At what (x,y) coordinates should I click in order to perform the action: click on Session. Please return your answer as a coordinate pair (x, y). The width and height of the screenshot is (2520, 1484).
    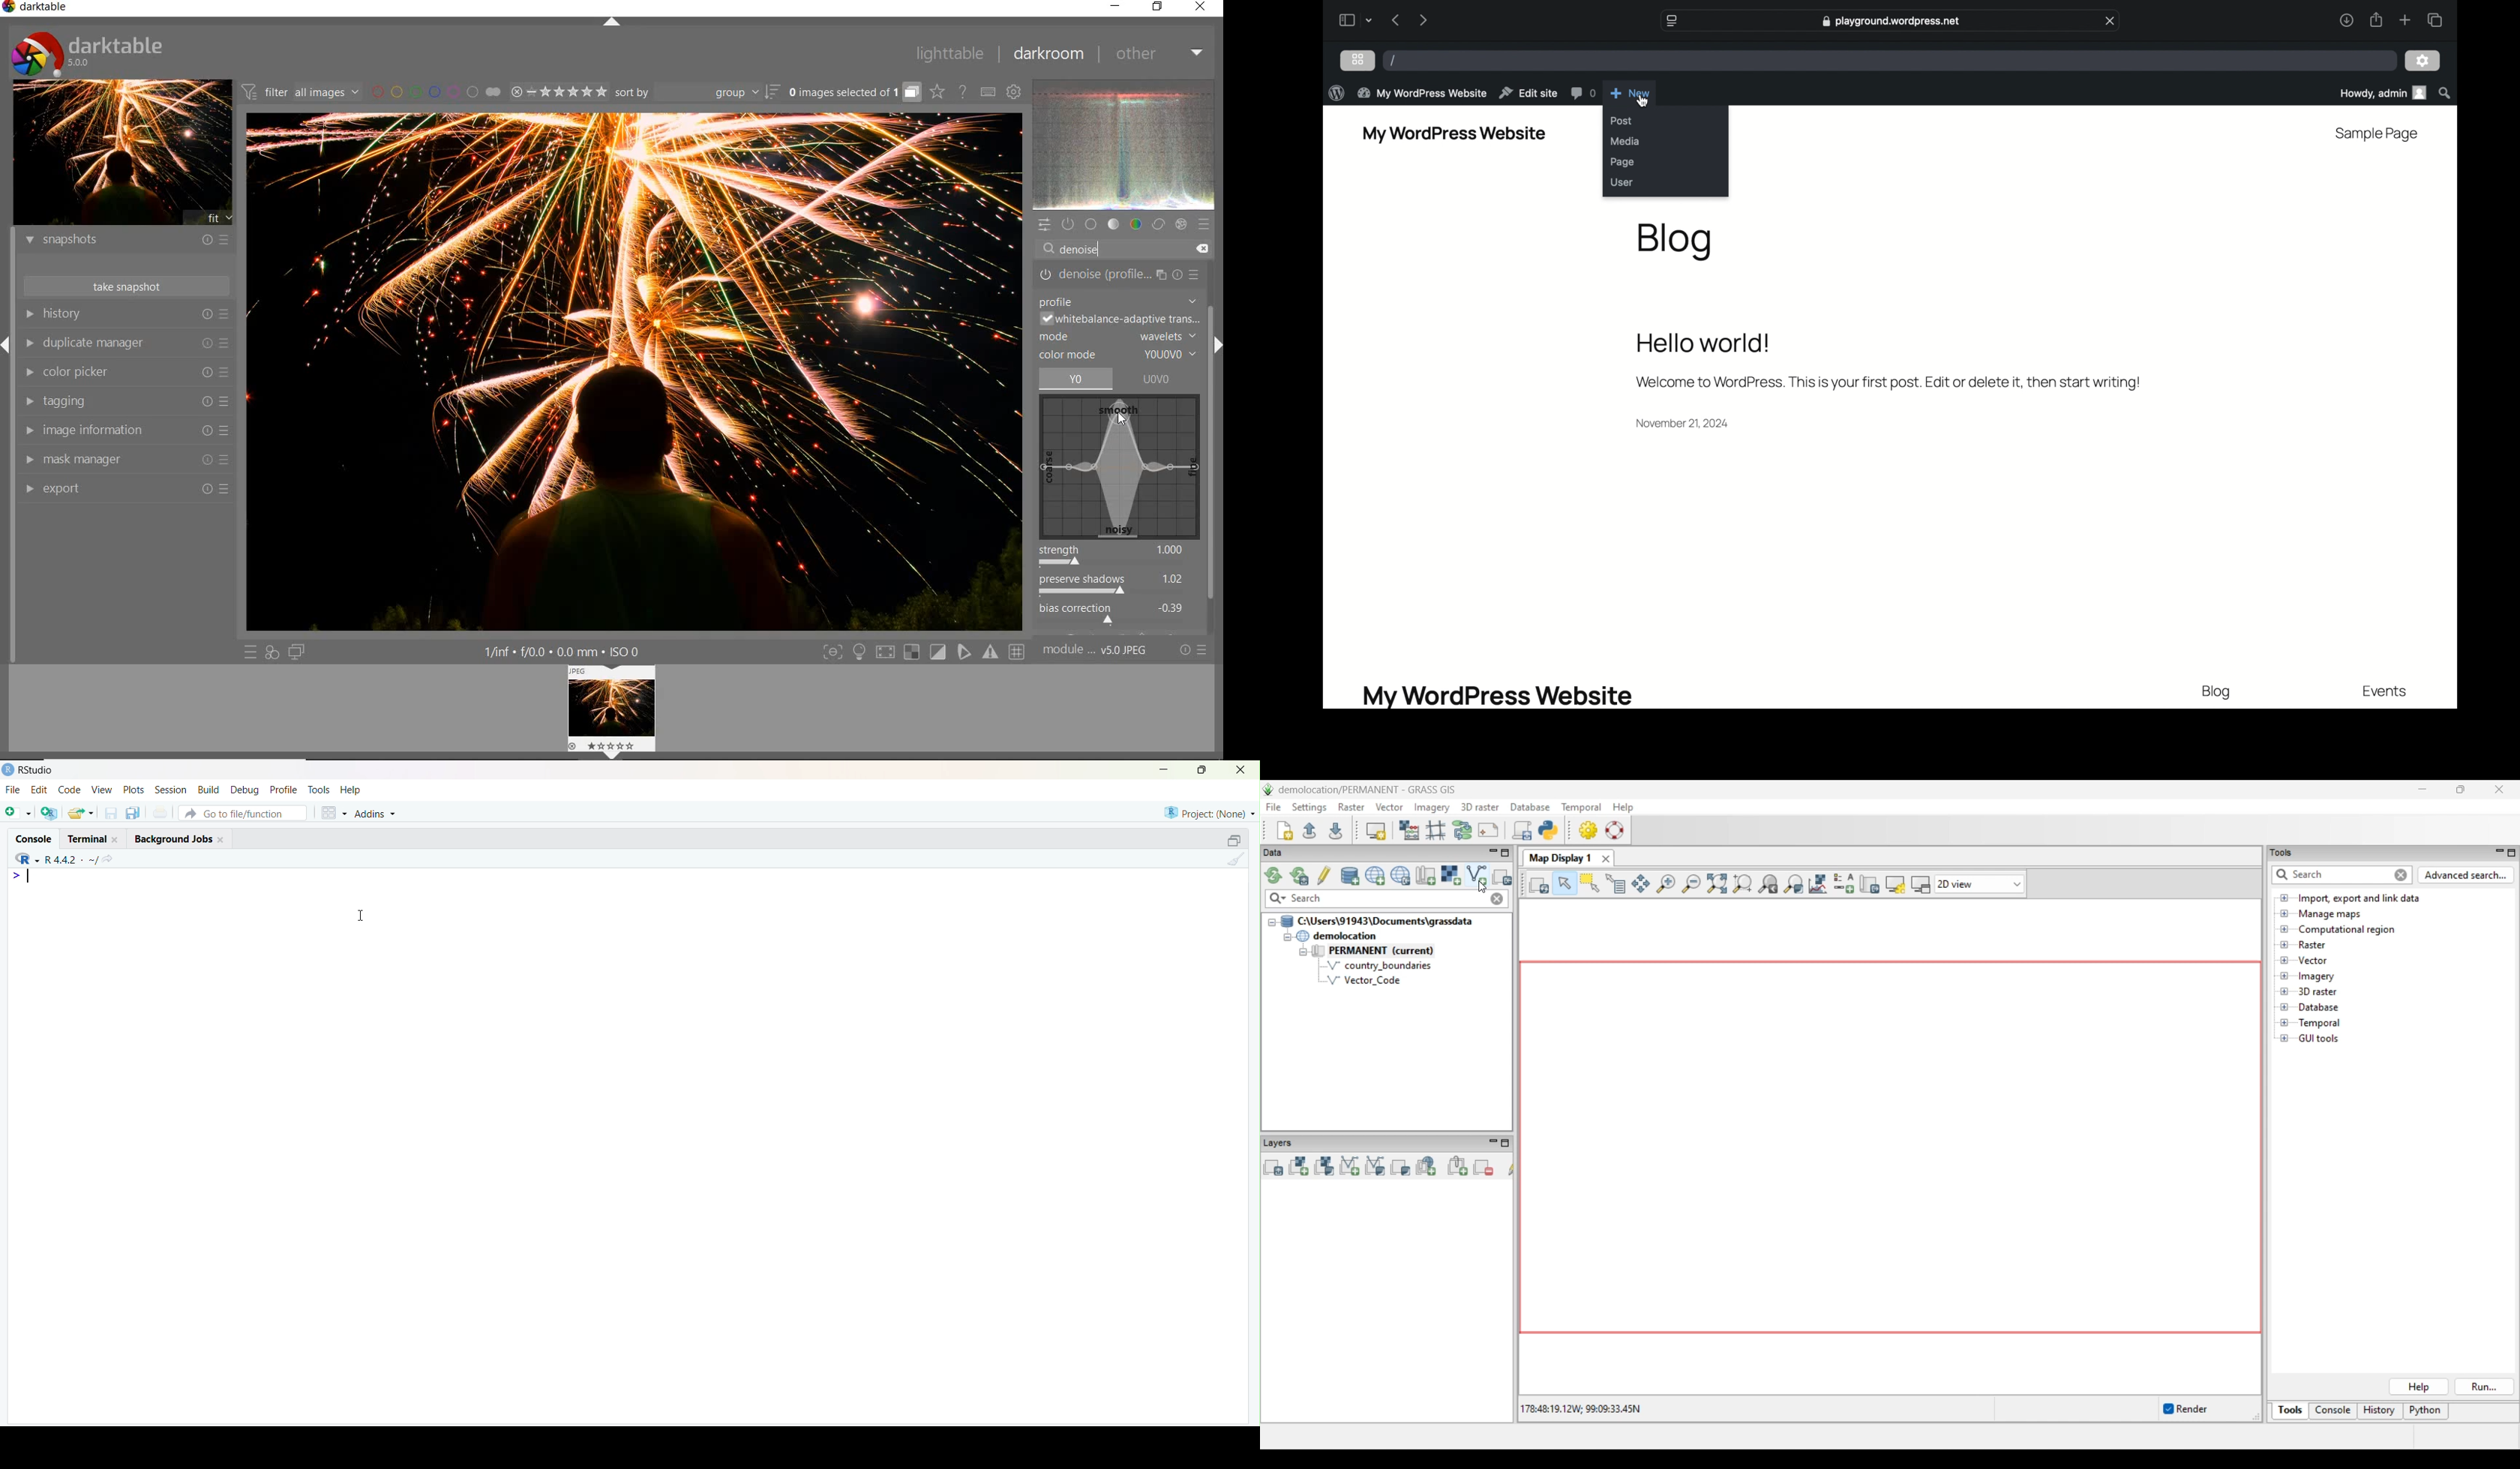
    Looking at the image, I should click on (171, 791).